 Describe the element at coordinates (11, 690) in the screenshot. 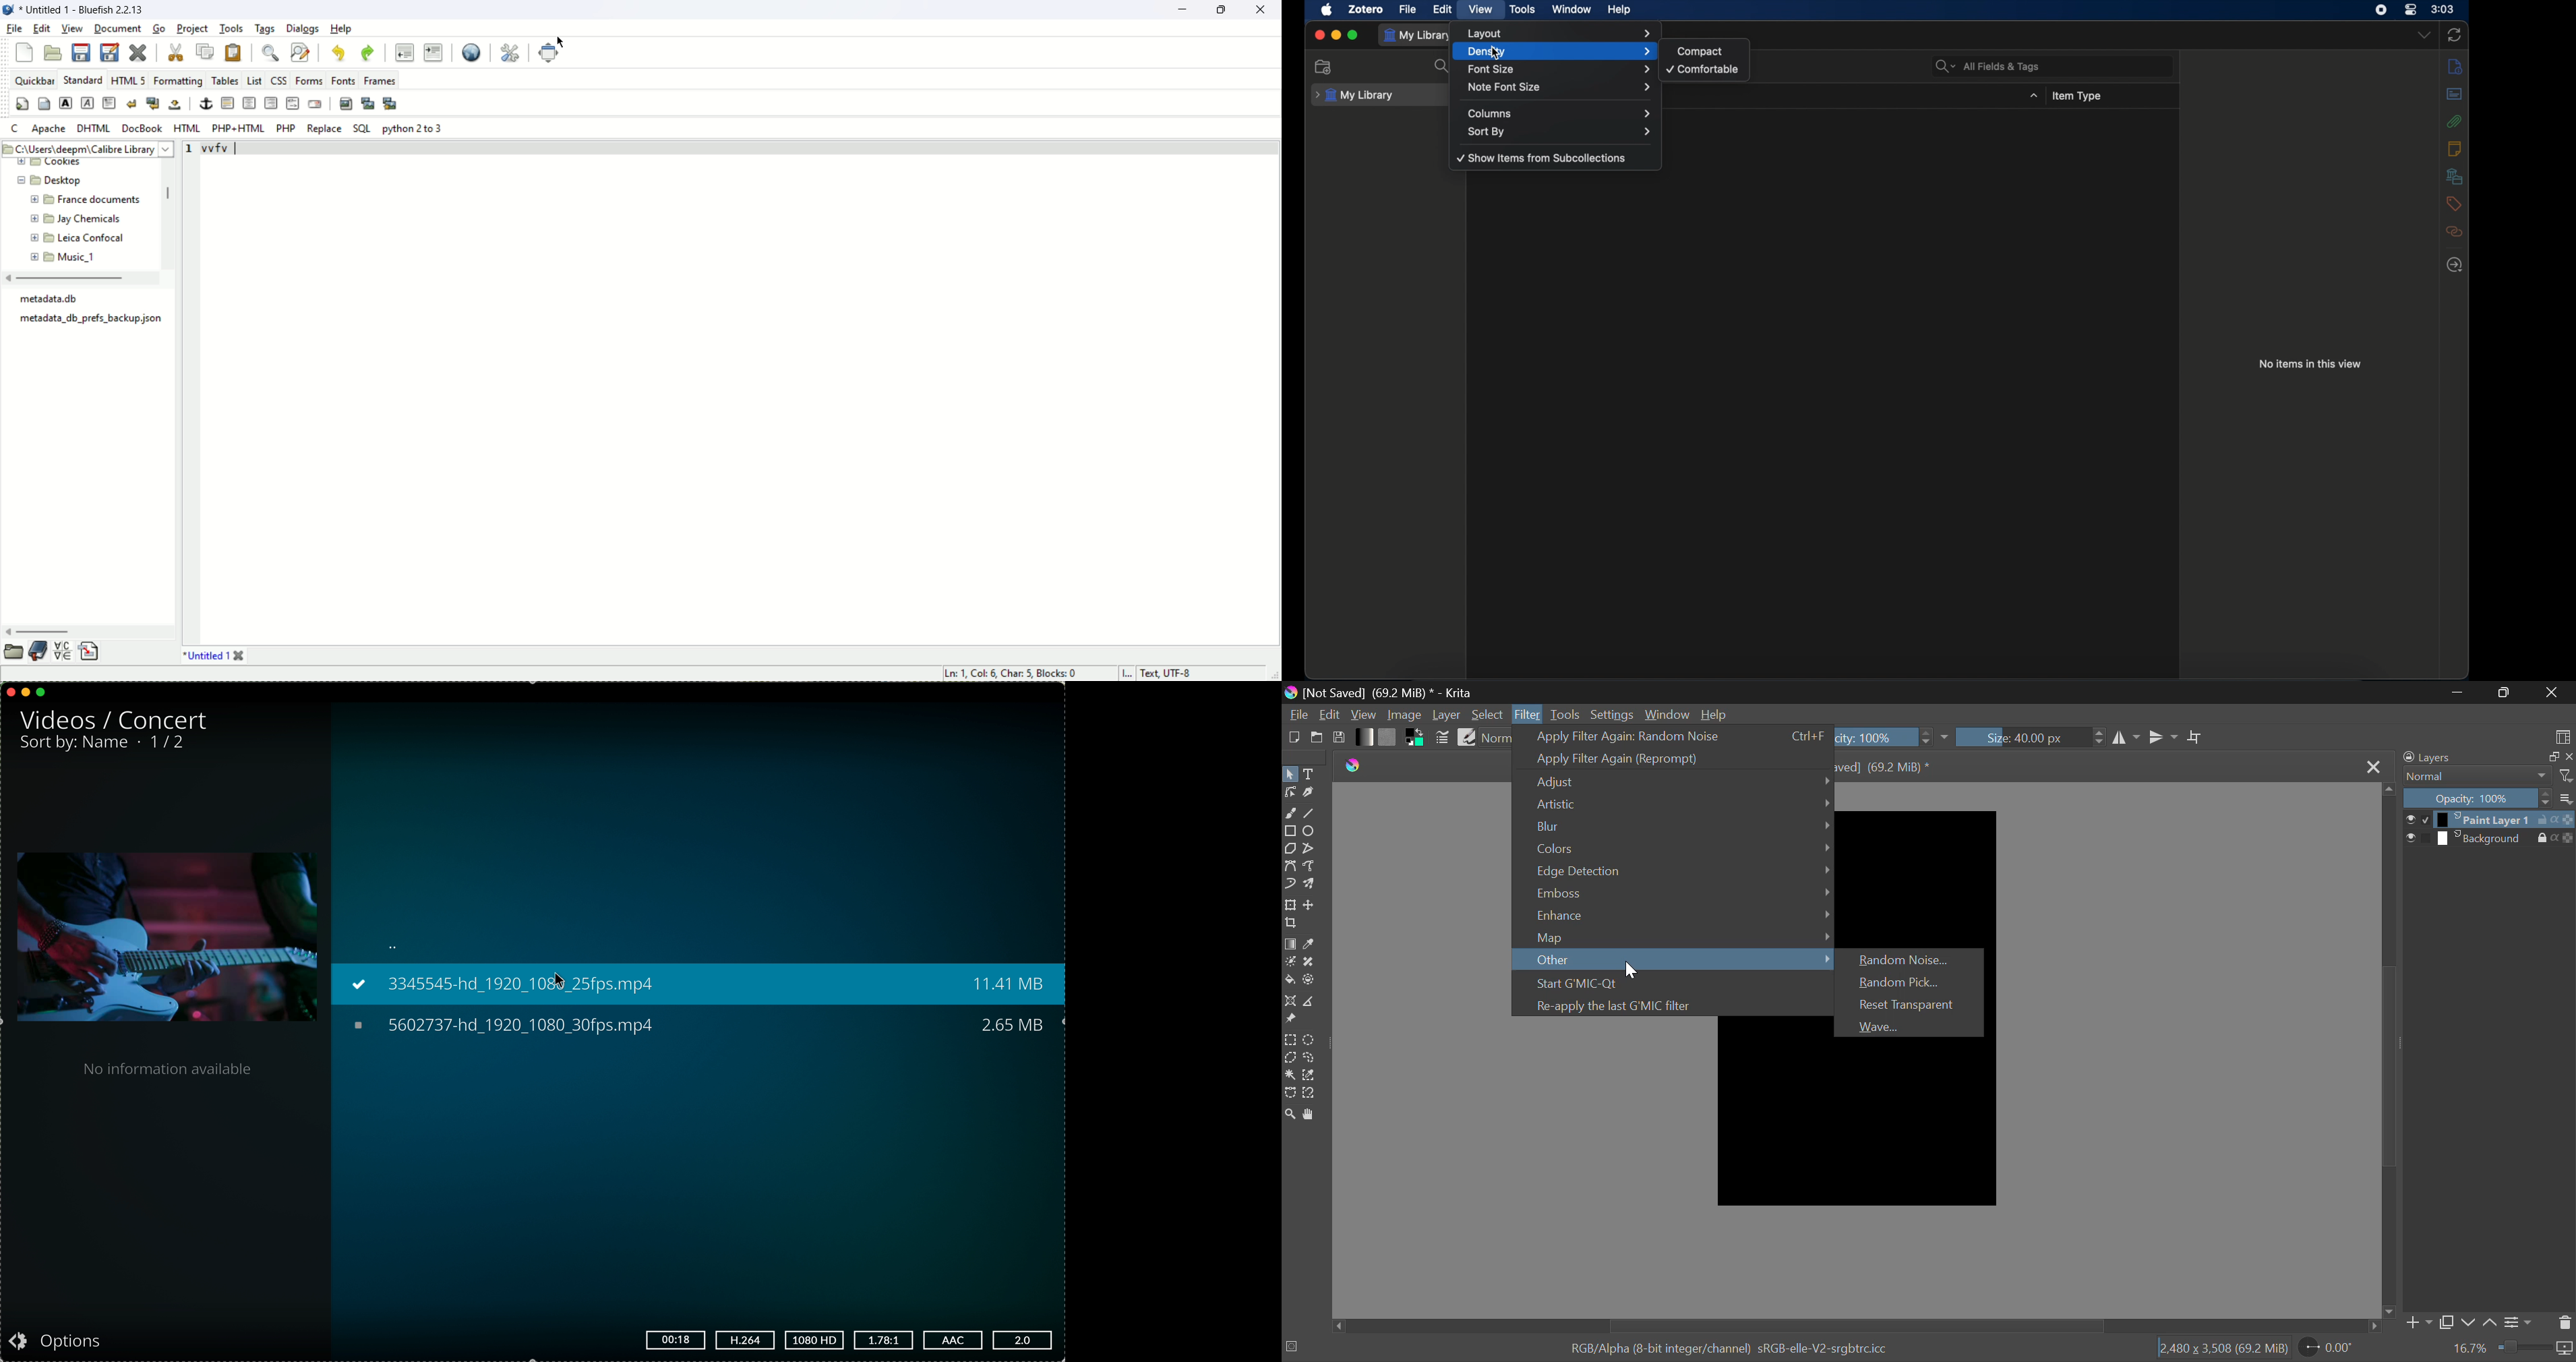

I see `close` at that location.